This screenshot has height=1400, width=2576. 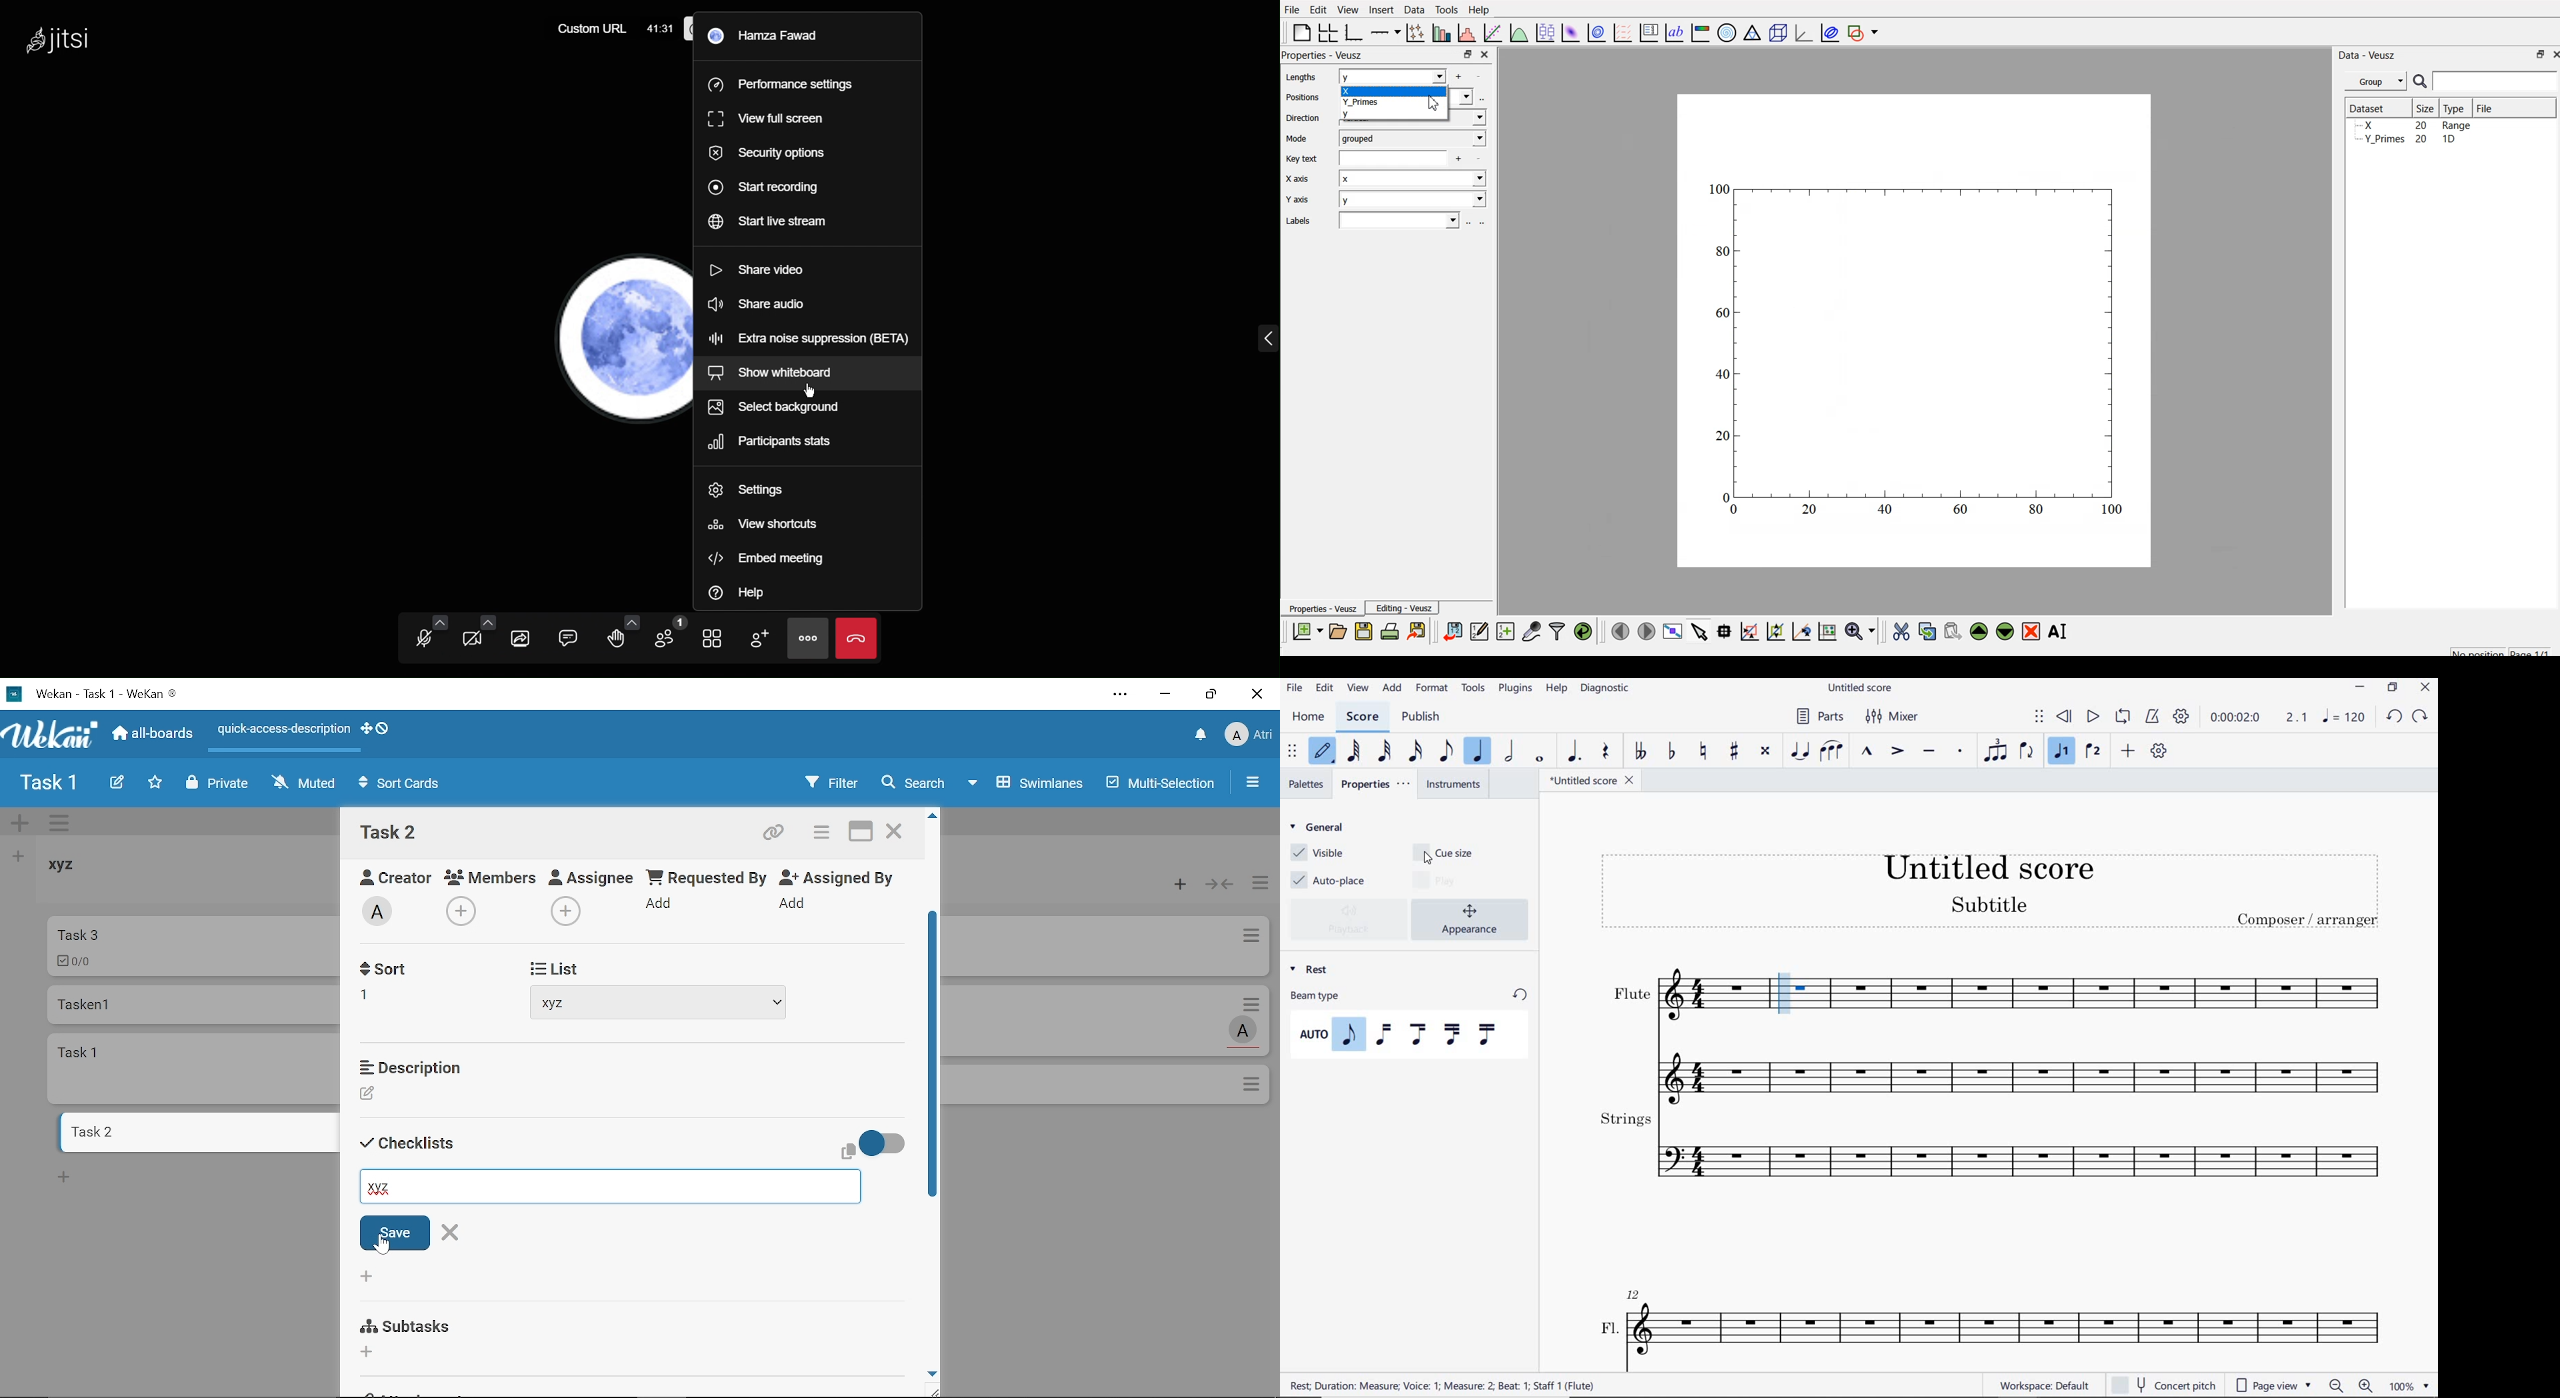 What do you see at coordinates (1256, 694) in the screenshot?
I see `Close` at bounding box center [1256, 694].